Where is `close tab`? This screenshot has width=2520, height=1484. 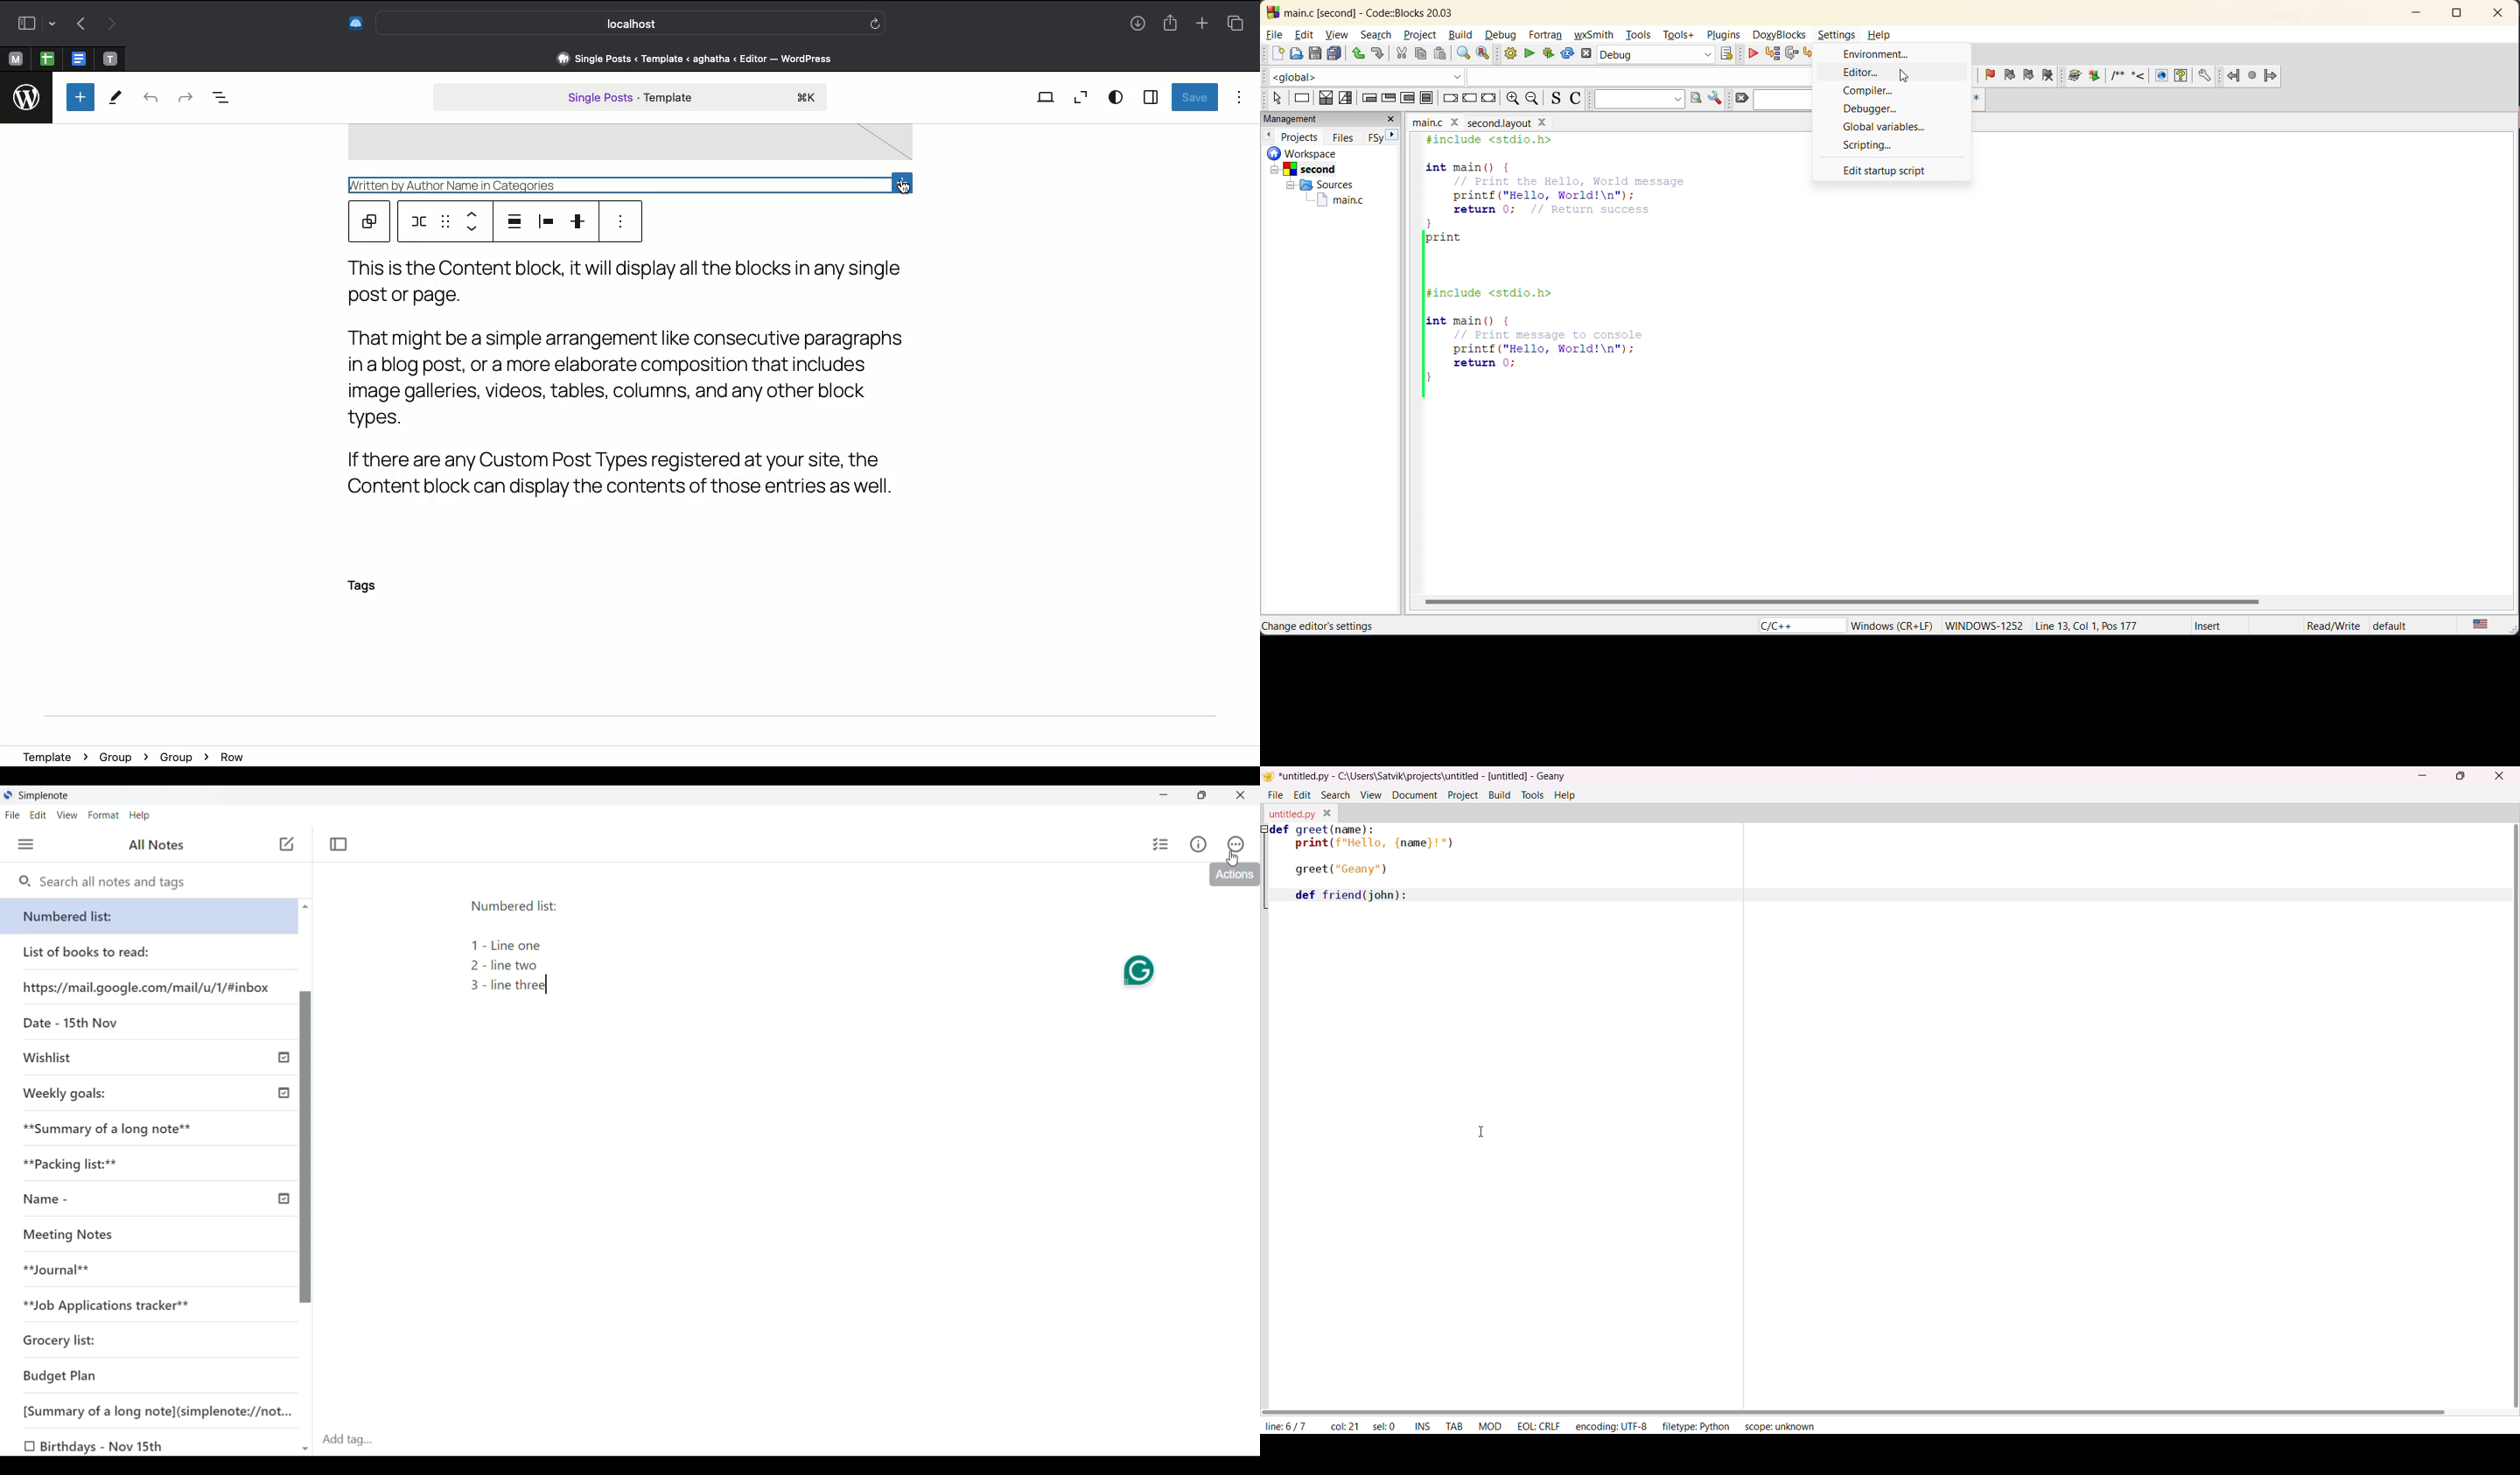
close tab is located at coordinates (1327, 812).